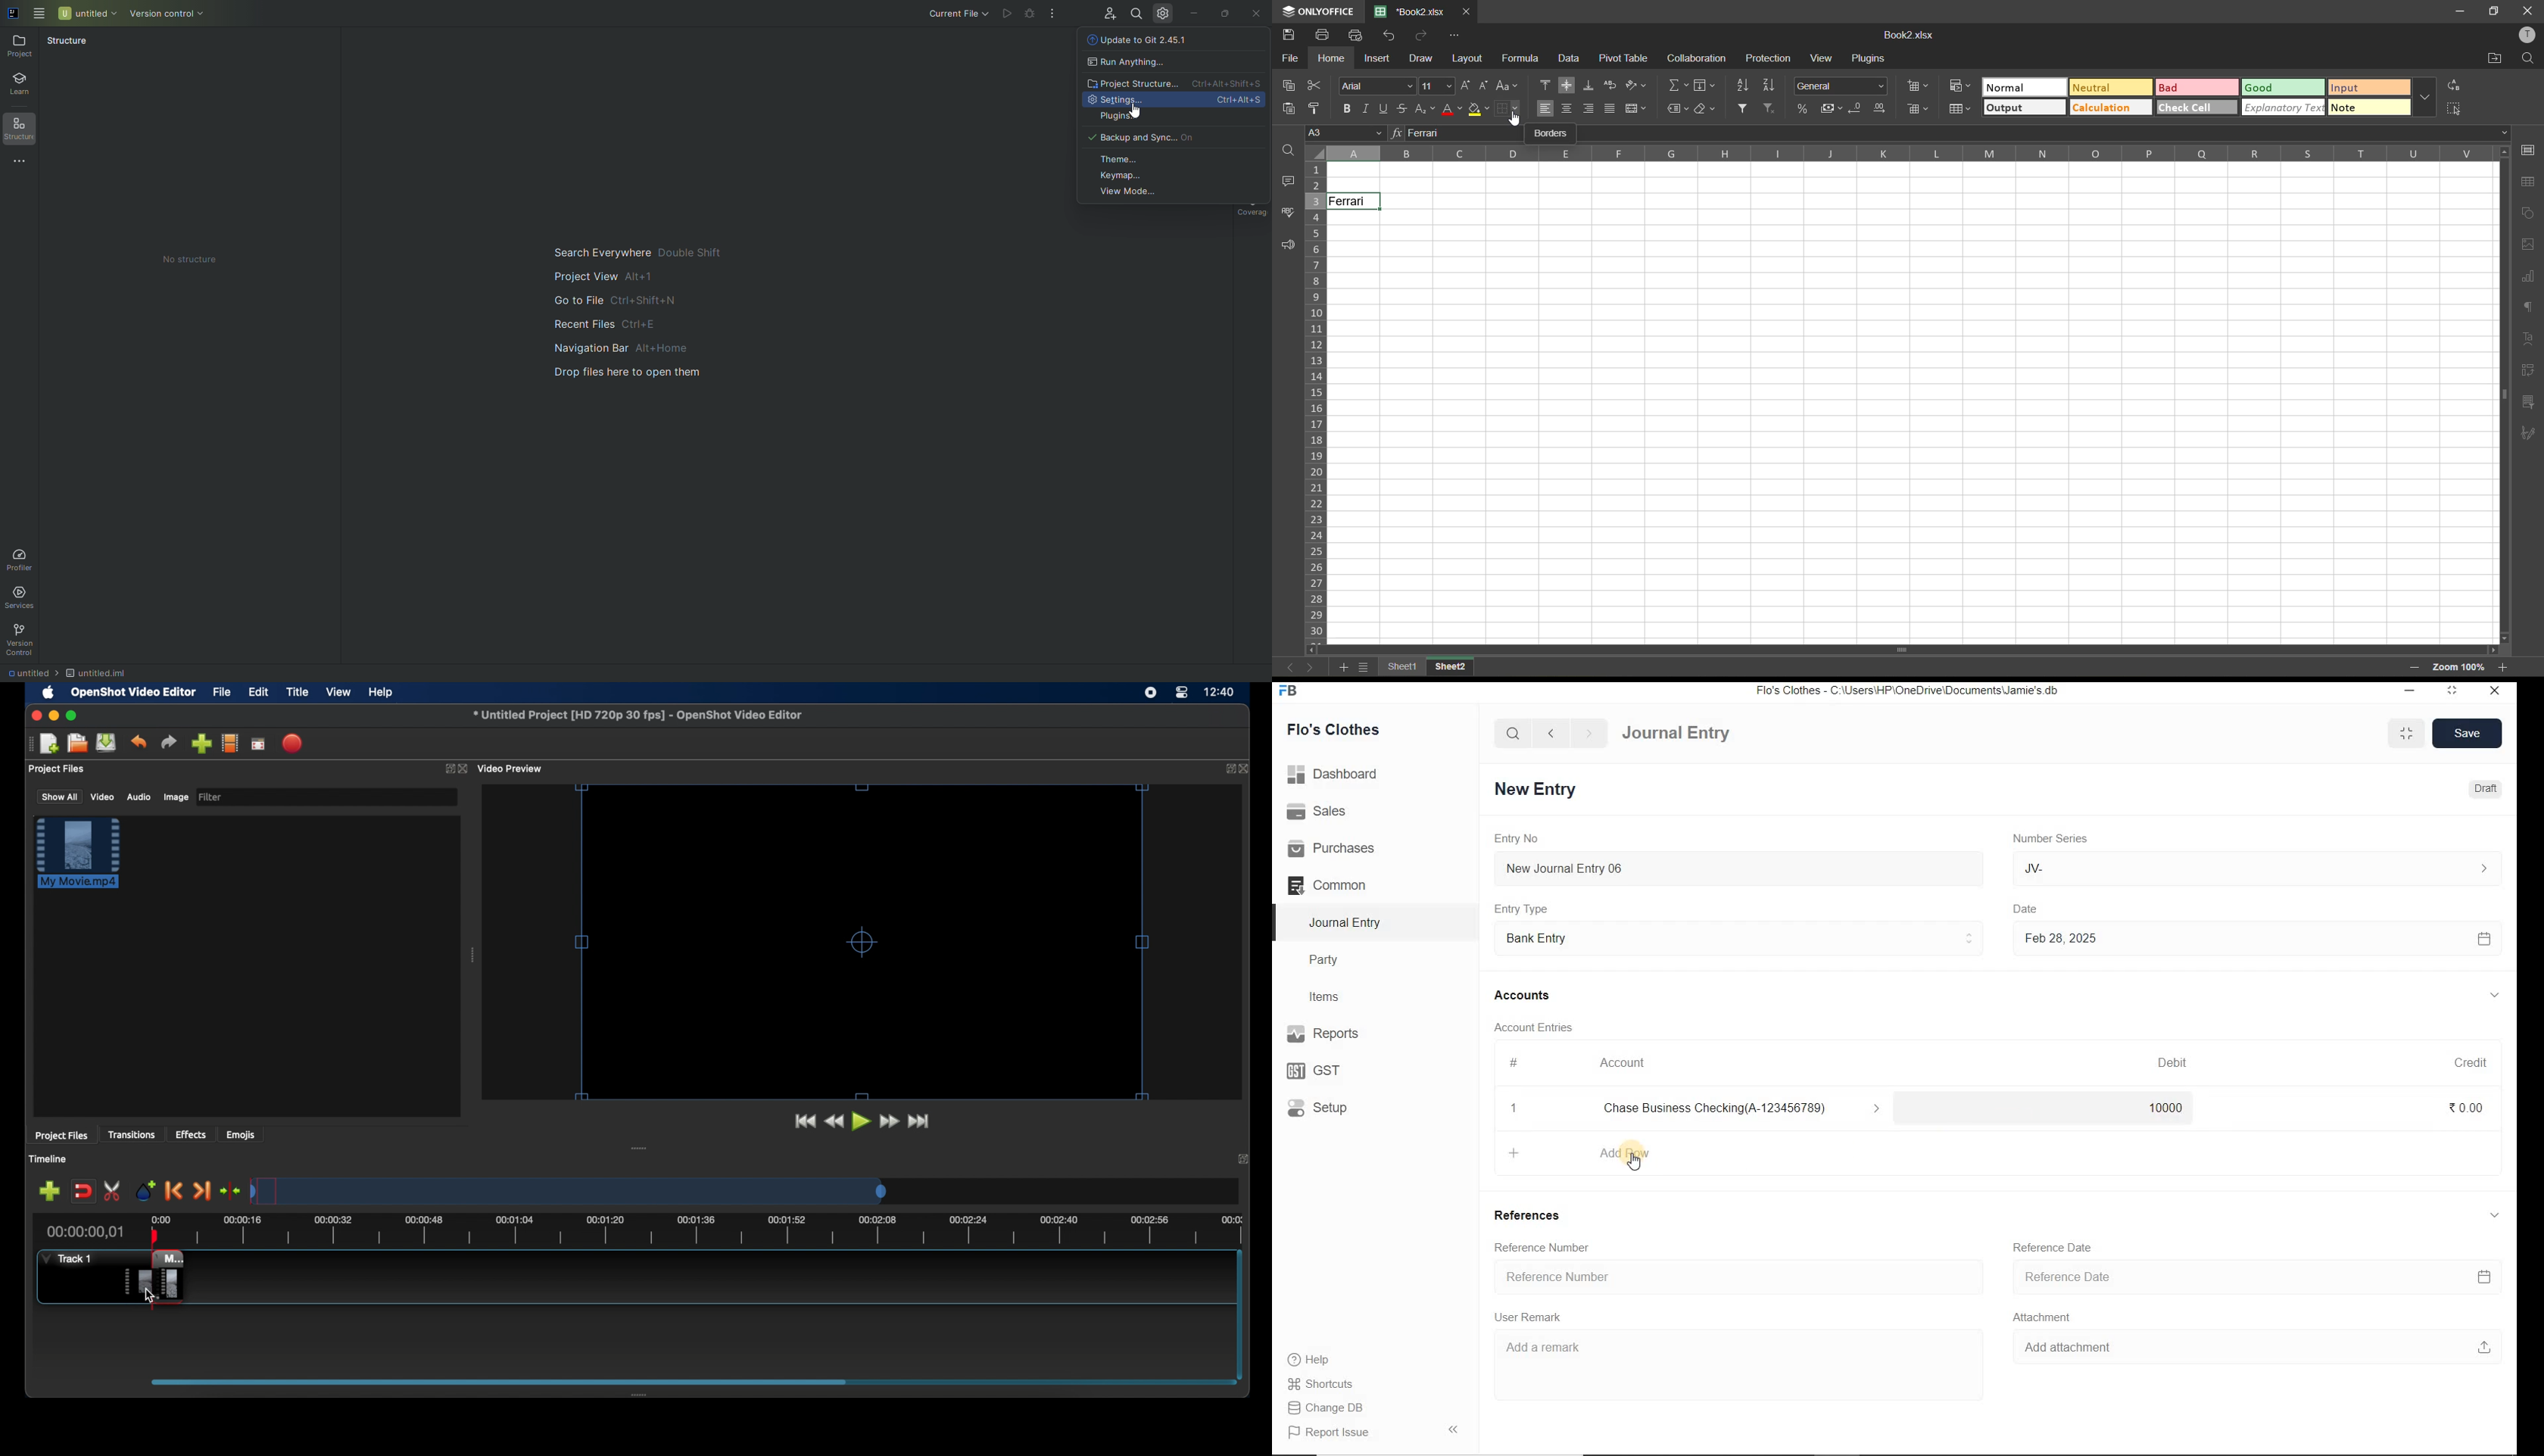 The image size is (2548, 1456). What do you see at coordinates (2495, 996) in the screenshot?
I see `collapse` at bounding box center [2495, 996].